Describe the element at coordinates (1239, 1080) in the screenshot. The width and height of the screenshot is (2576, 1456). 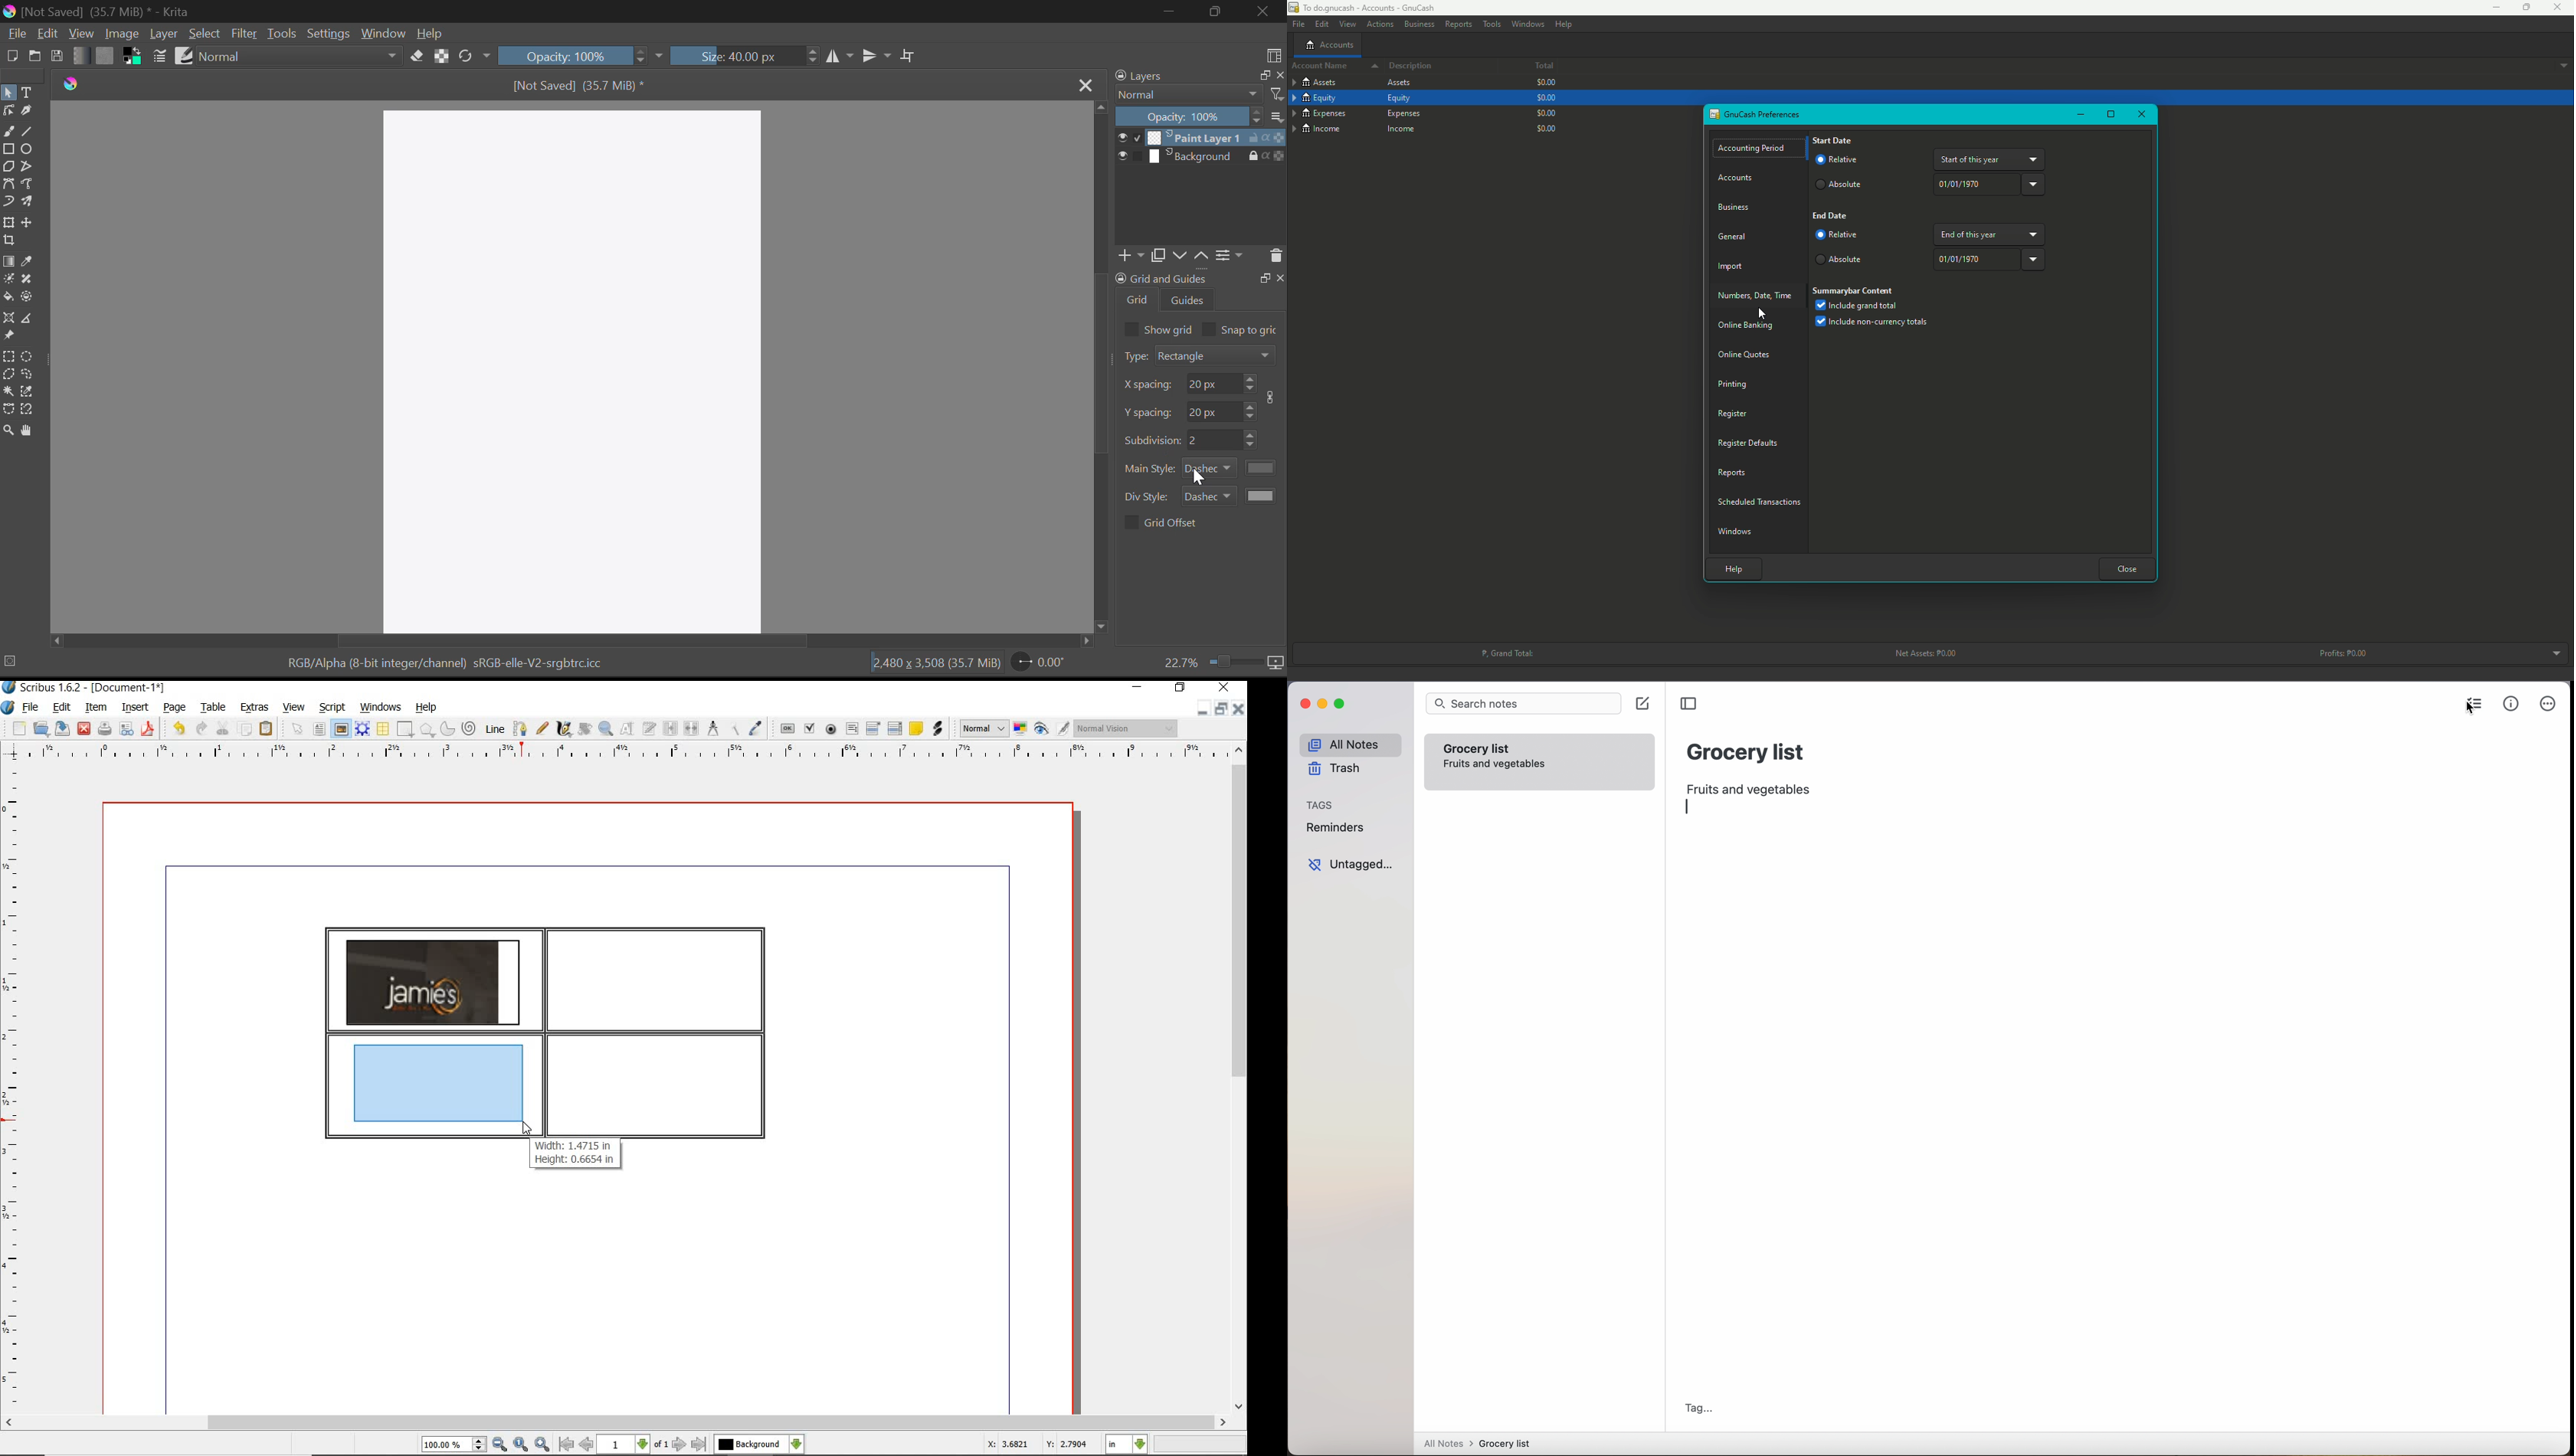
I see `scrollbar` at that location.